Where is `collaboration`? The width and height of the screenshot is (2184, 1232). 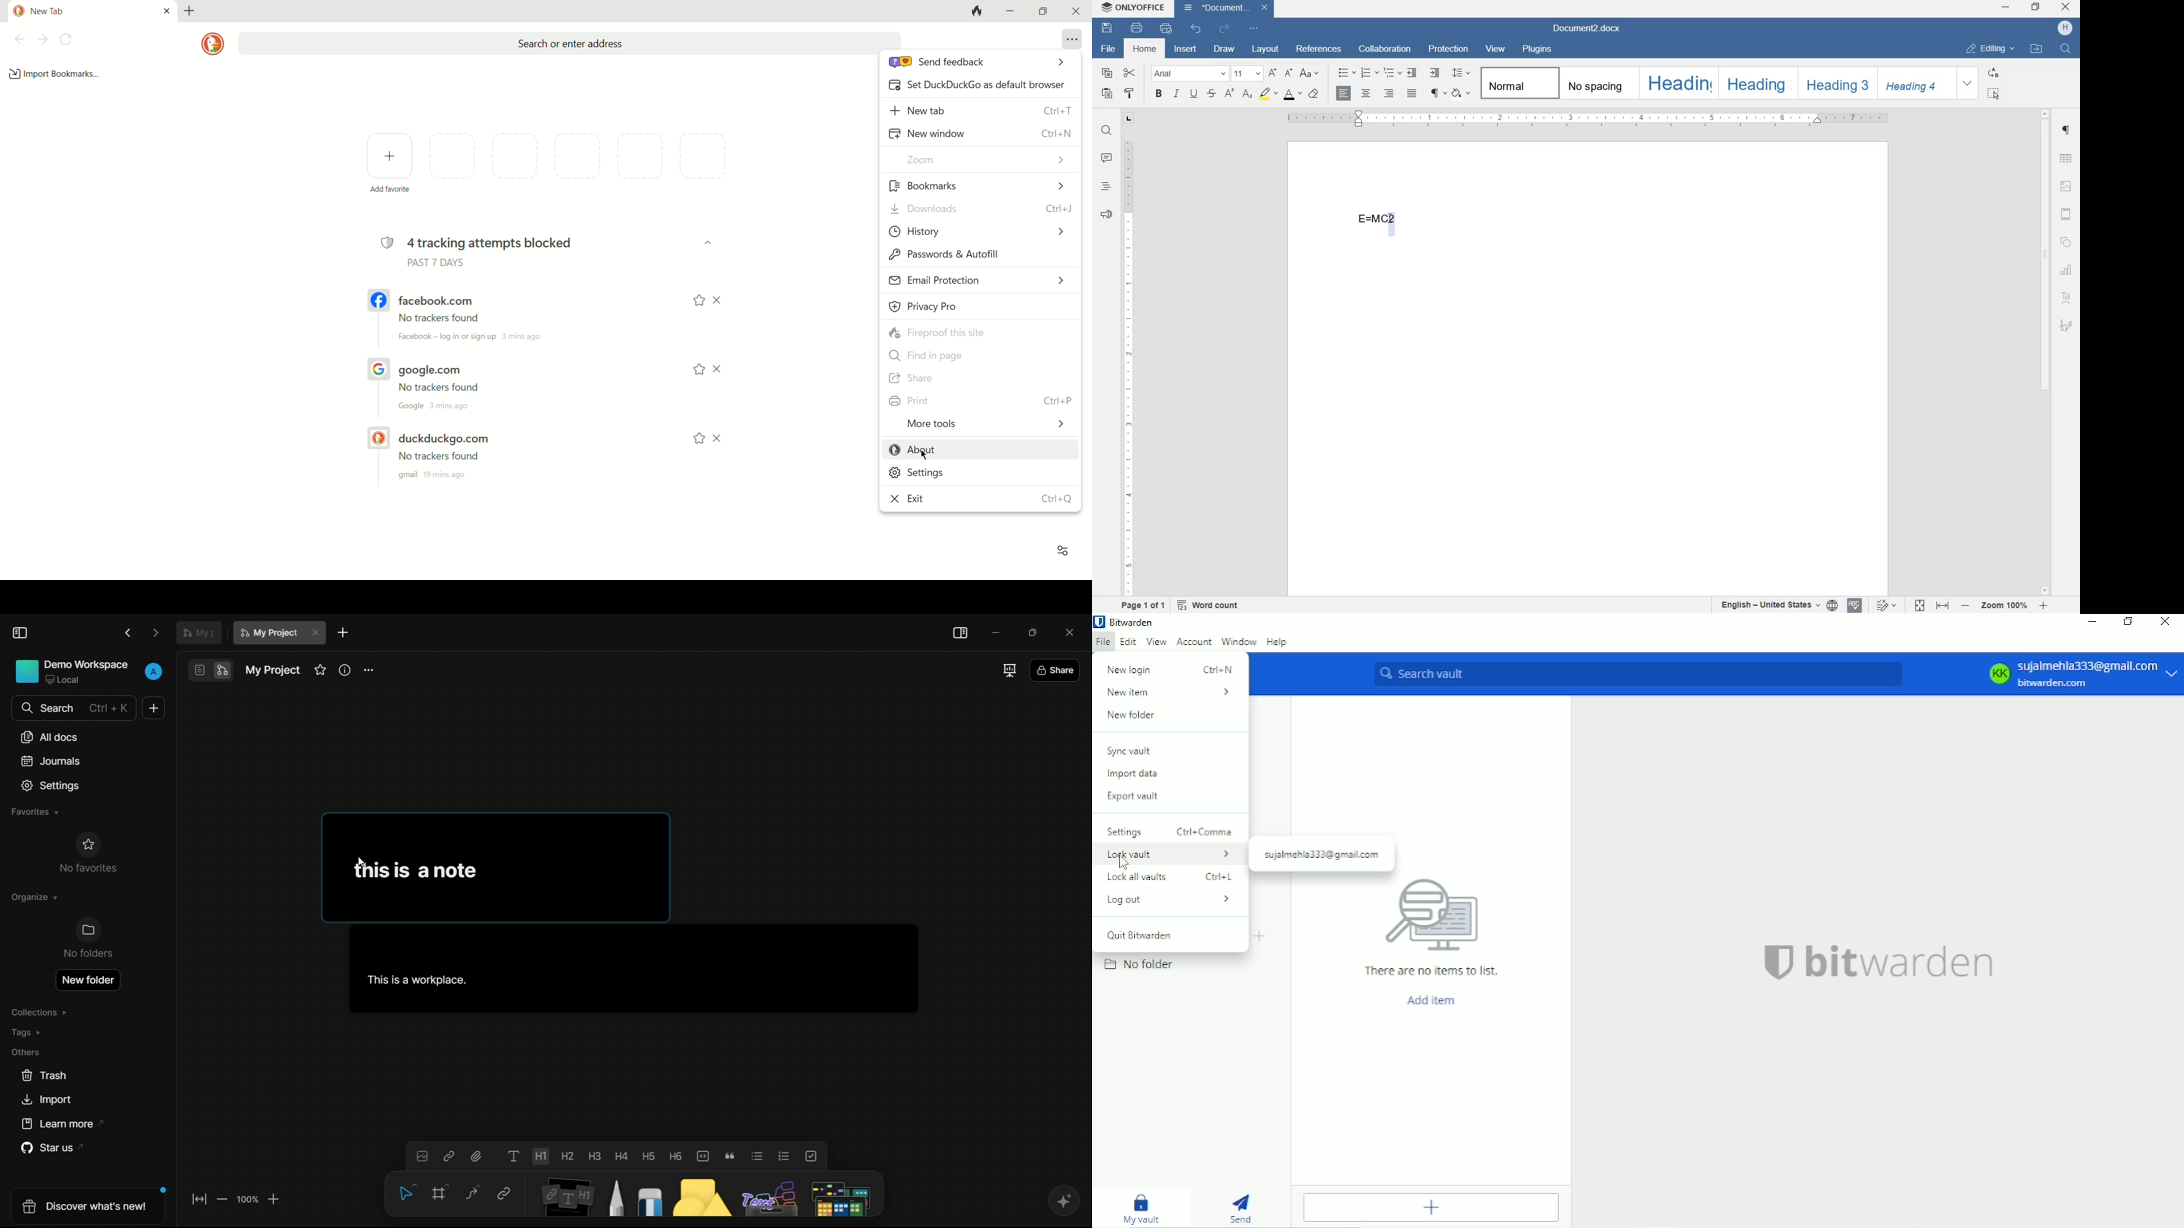
collaboration is located at coordinates (1387, 49).